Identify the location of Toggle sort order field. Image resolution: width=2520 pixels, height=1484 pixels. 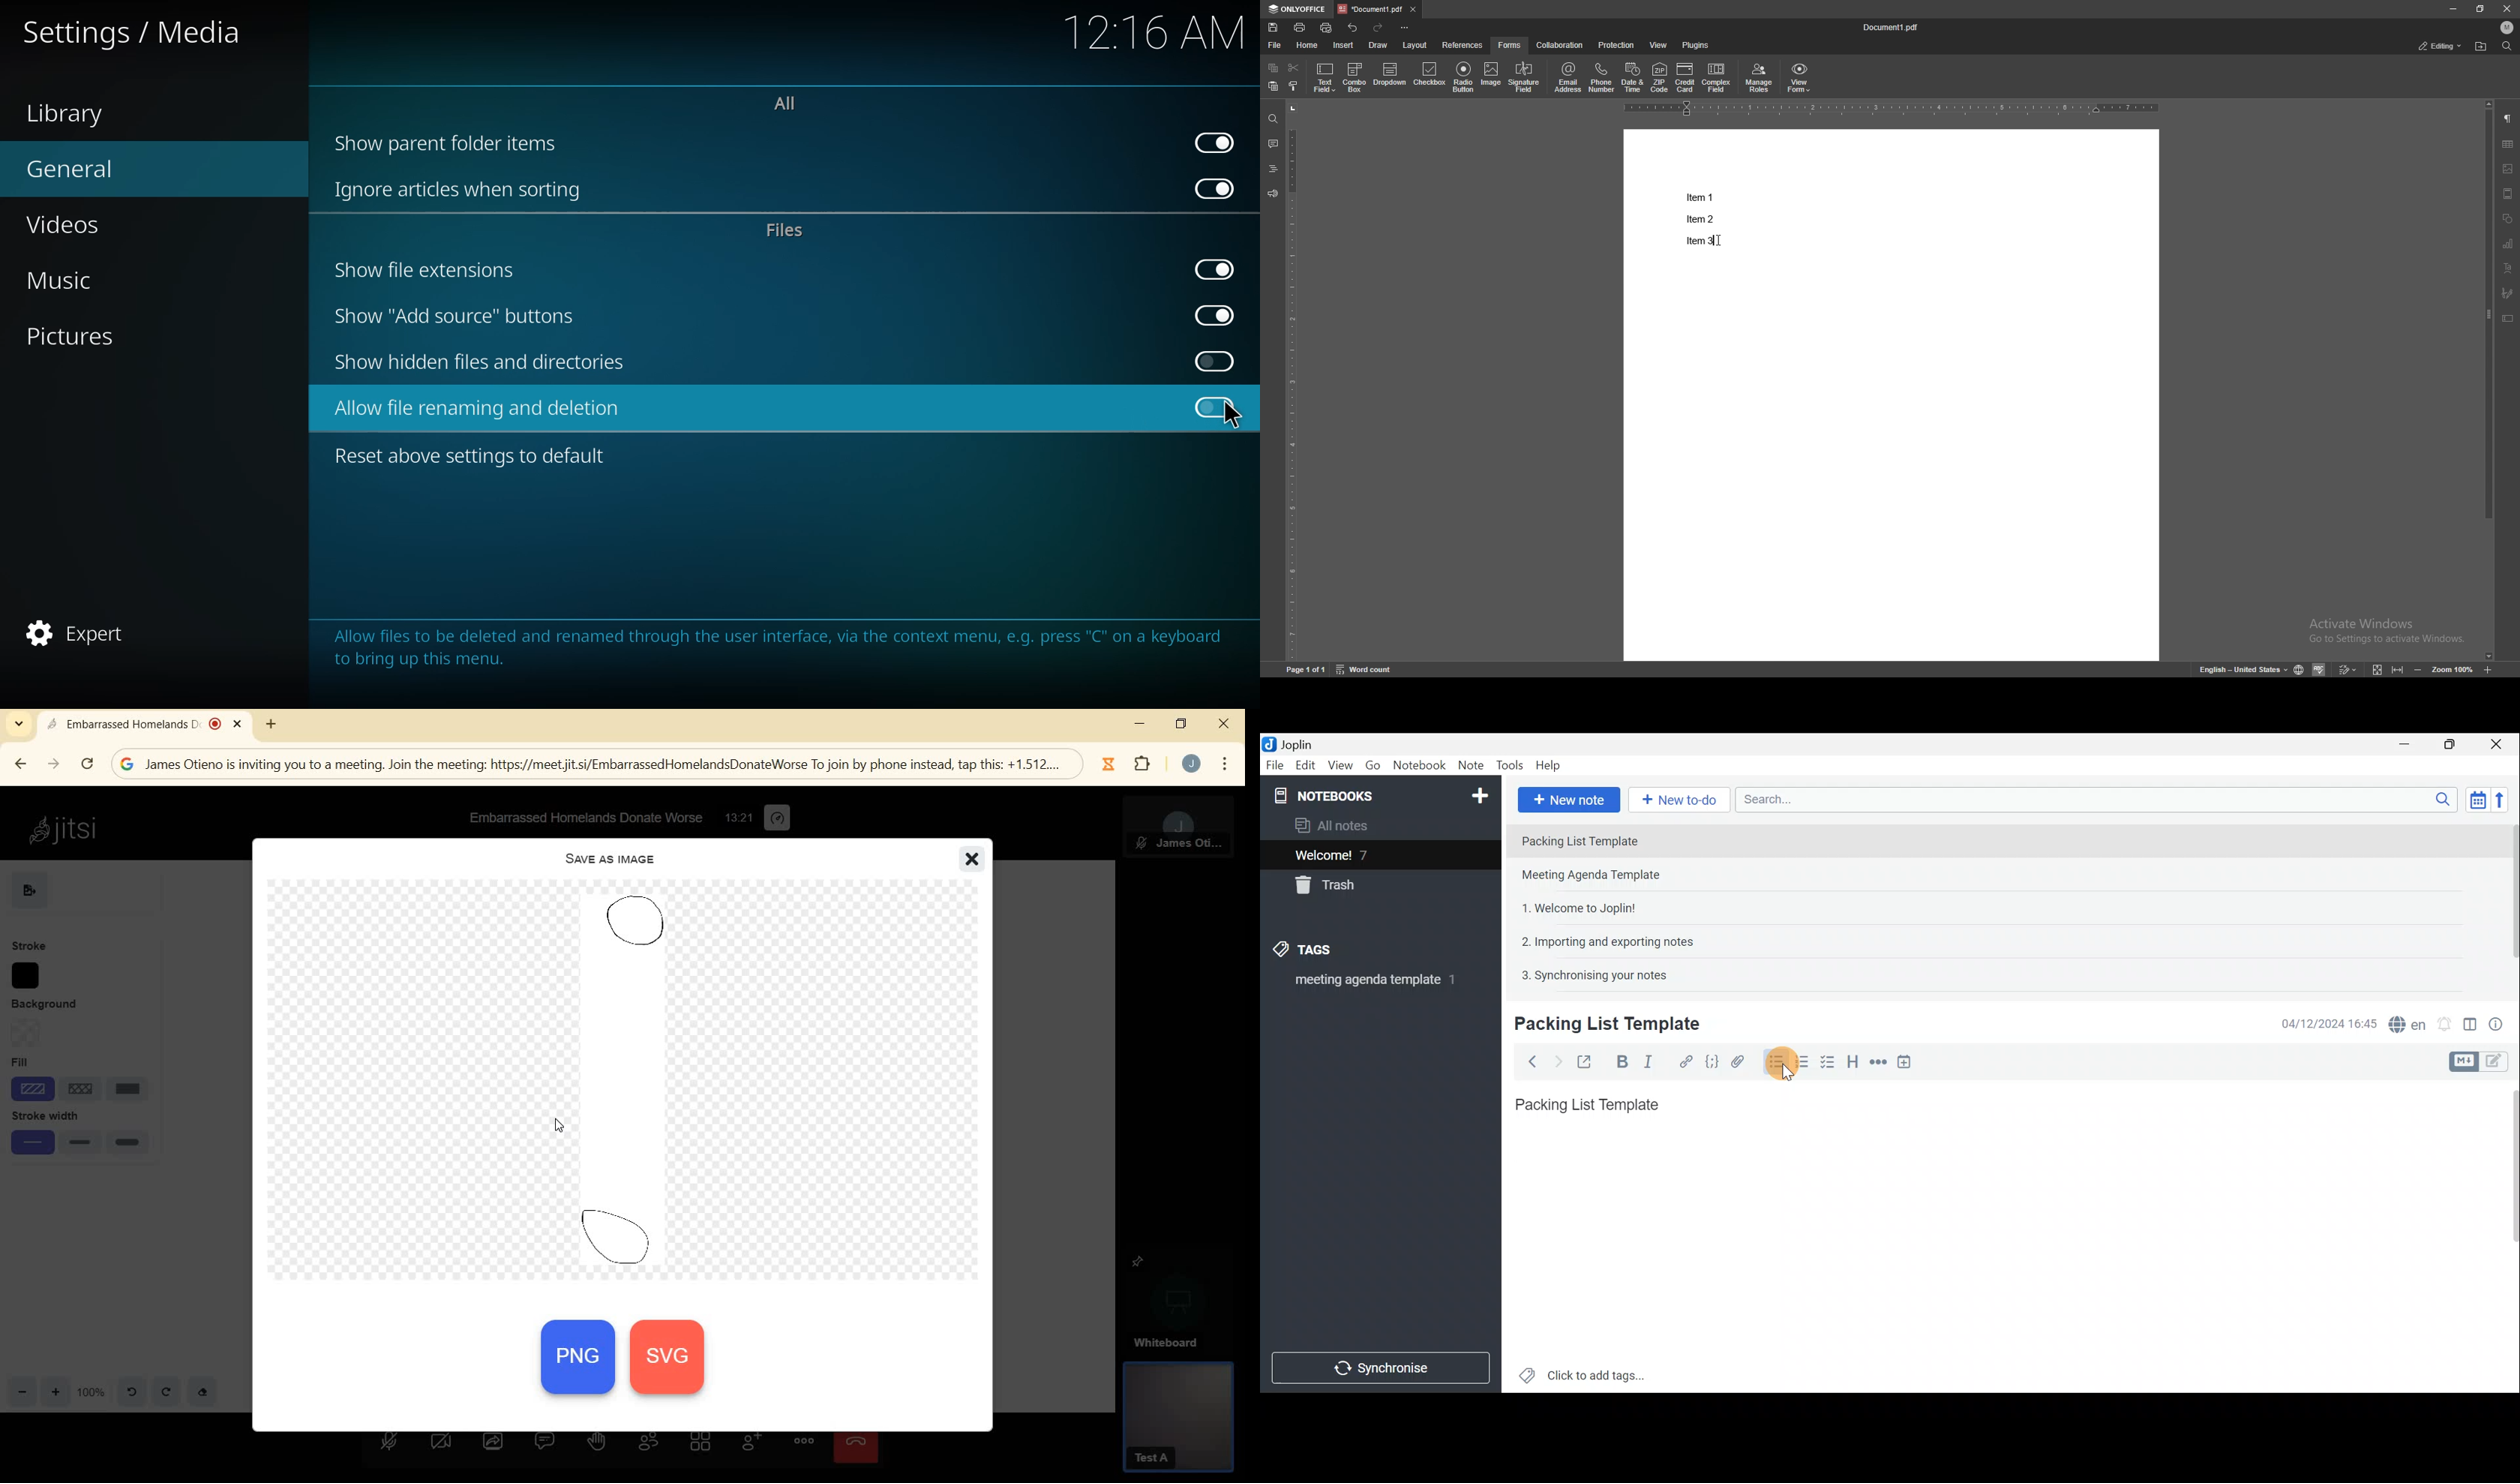
(2473, 799).